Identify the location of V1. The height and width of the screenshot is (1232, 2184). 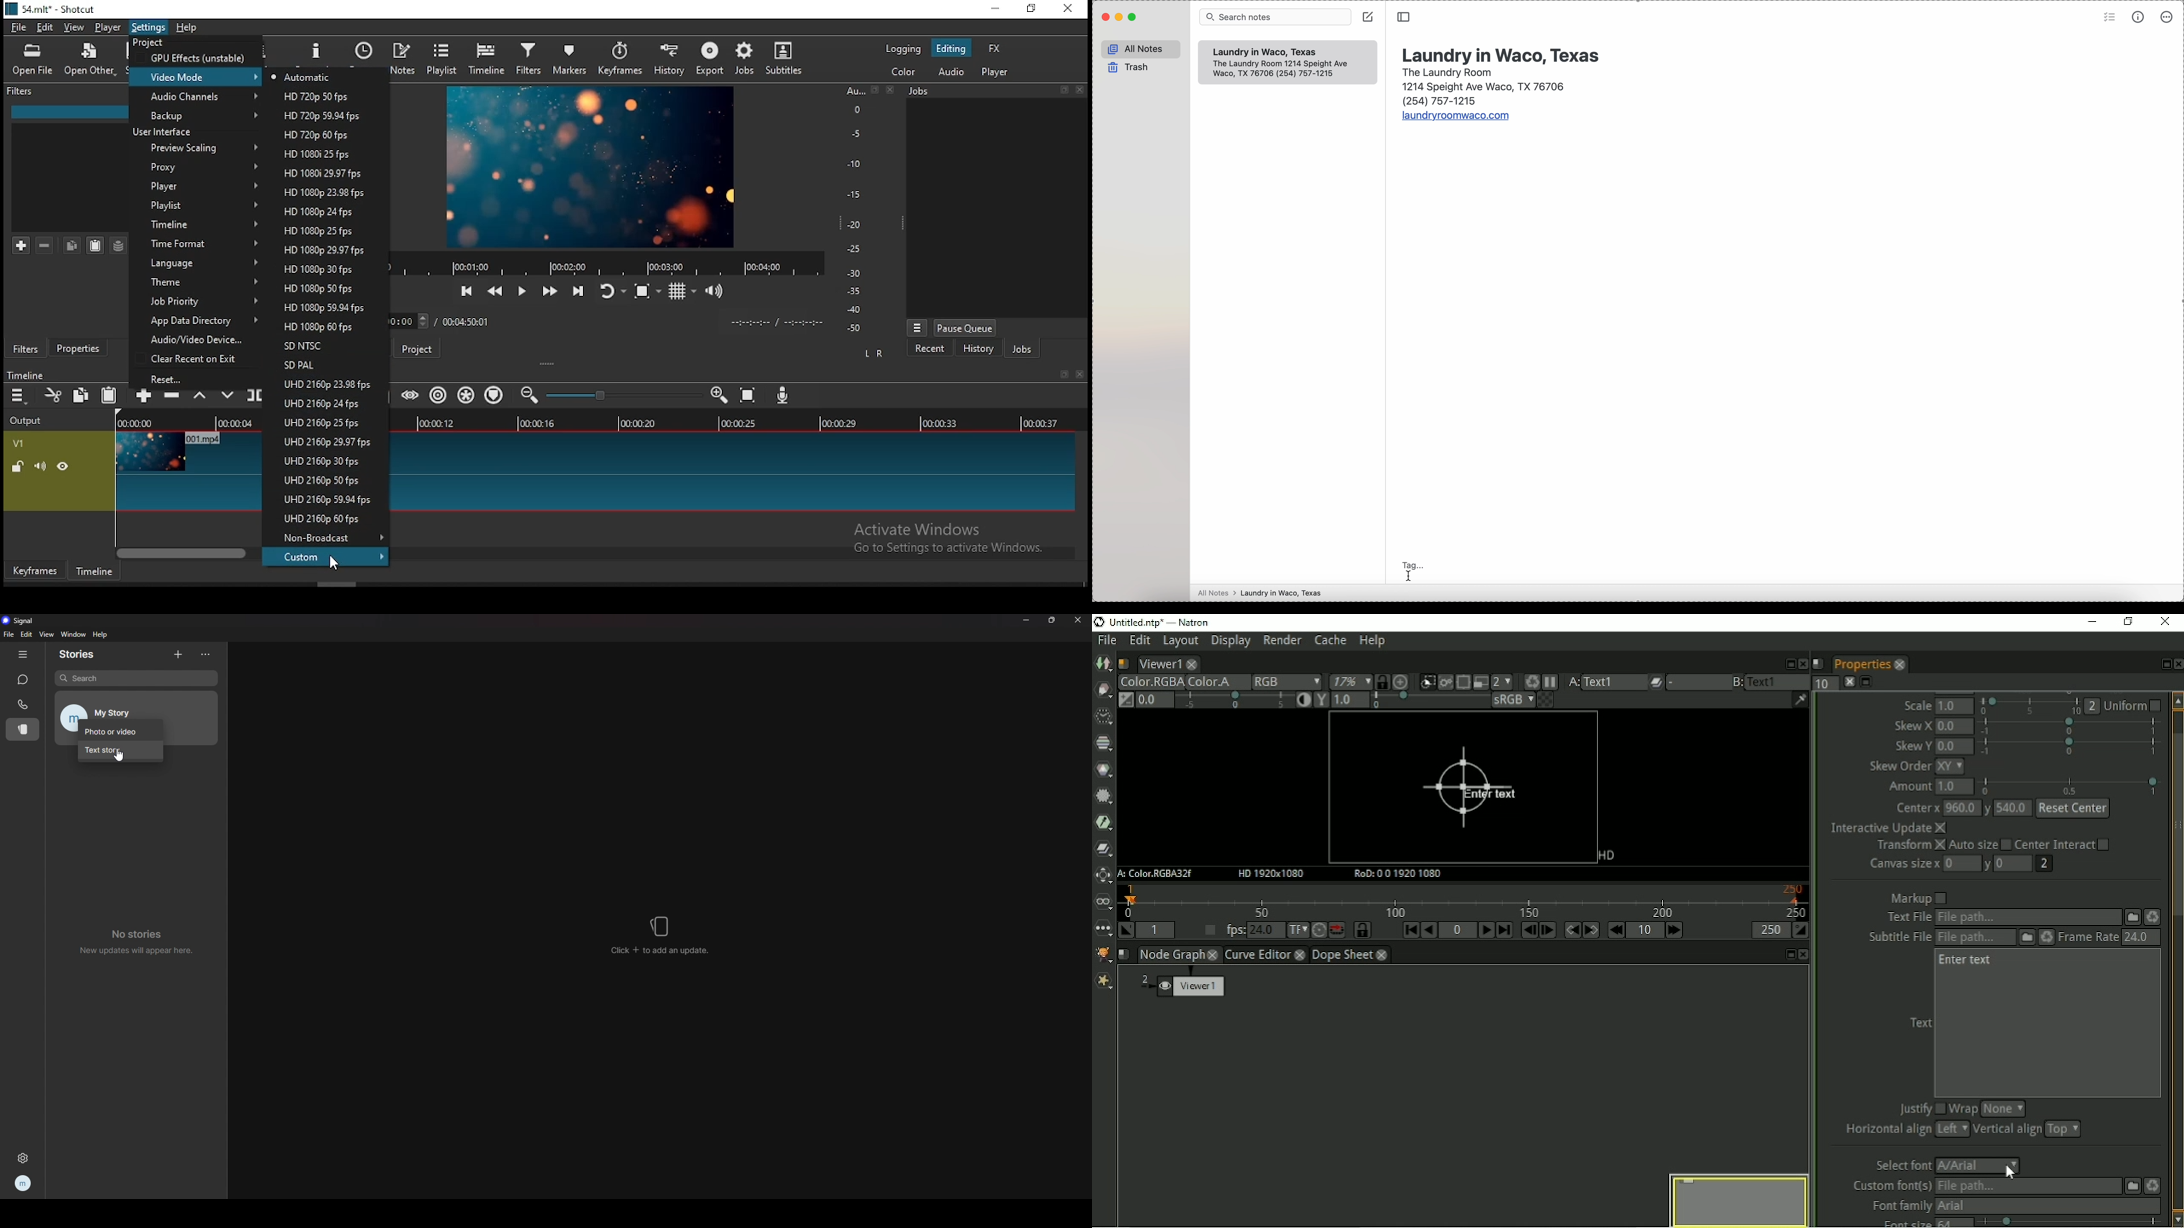
(17, 443).